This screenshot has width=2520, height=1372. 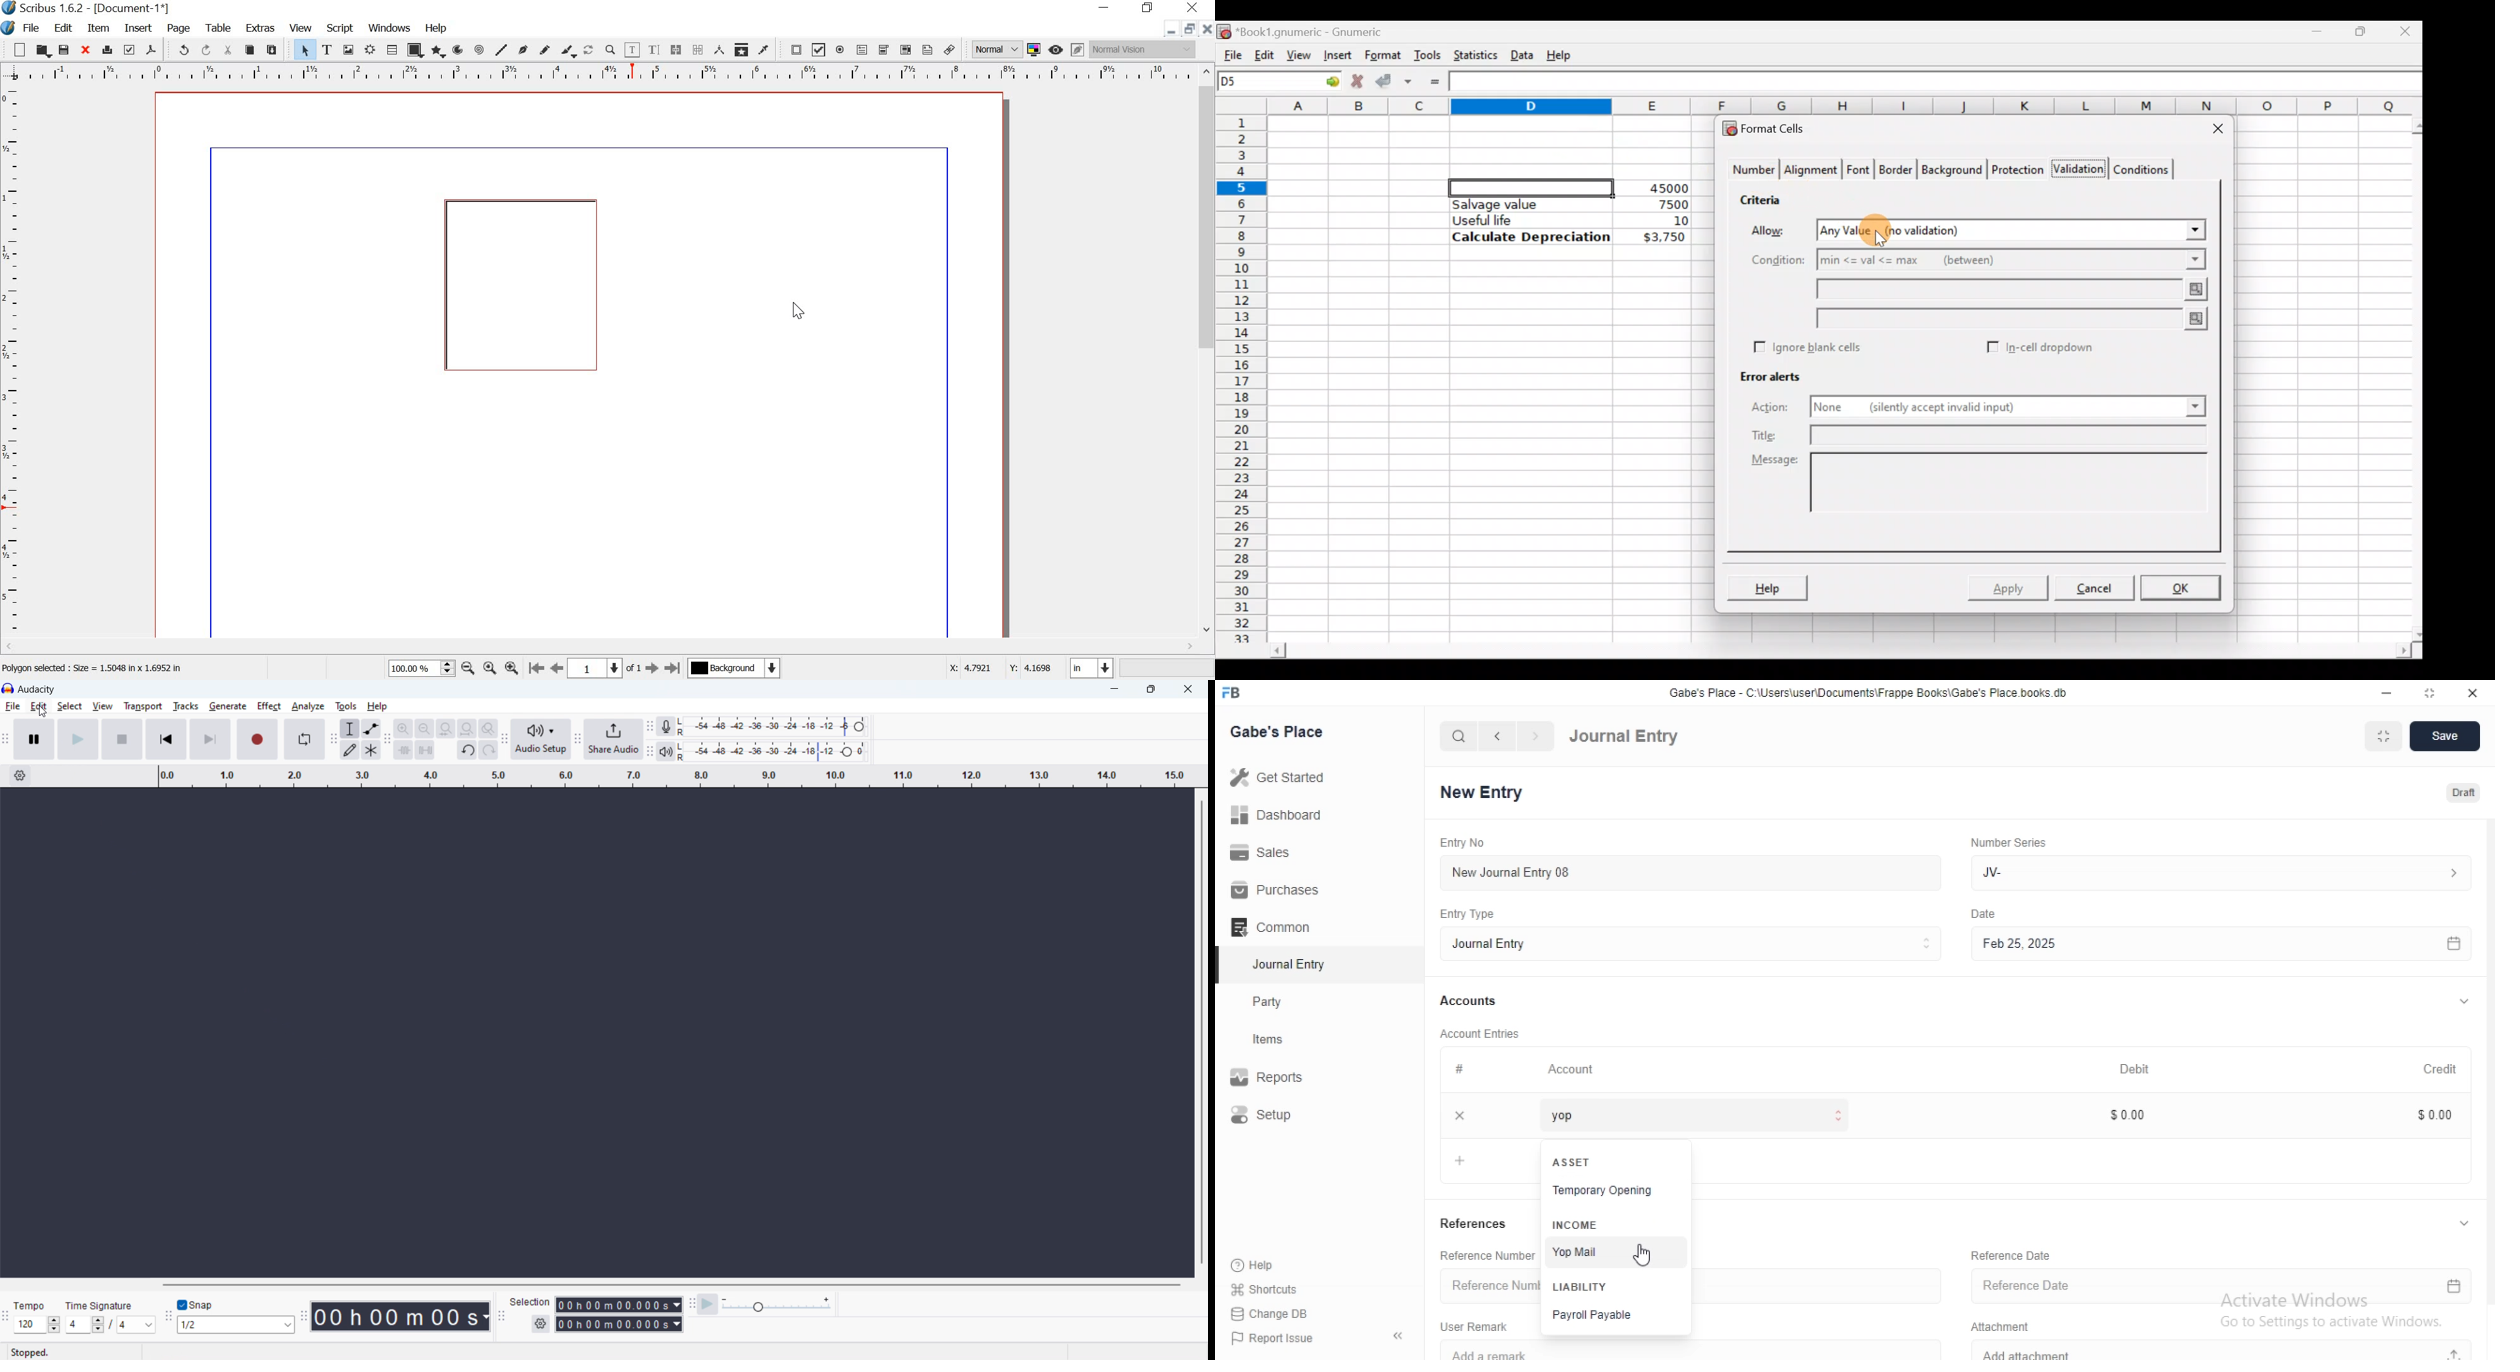 What do you see at coordinates (1996, 1327) in the screenshot?
I see `Attachment` at bounding box center [1996, 1327].